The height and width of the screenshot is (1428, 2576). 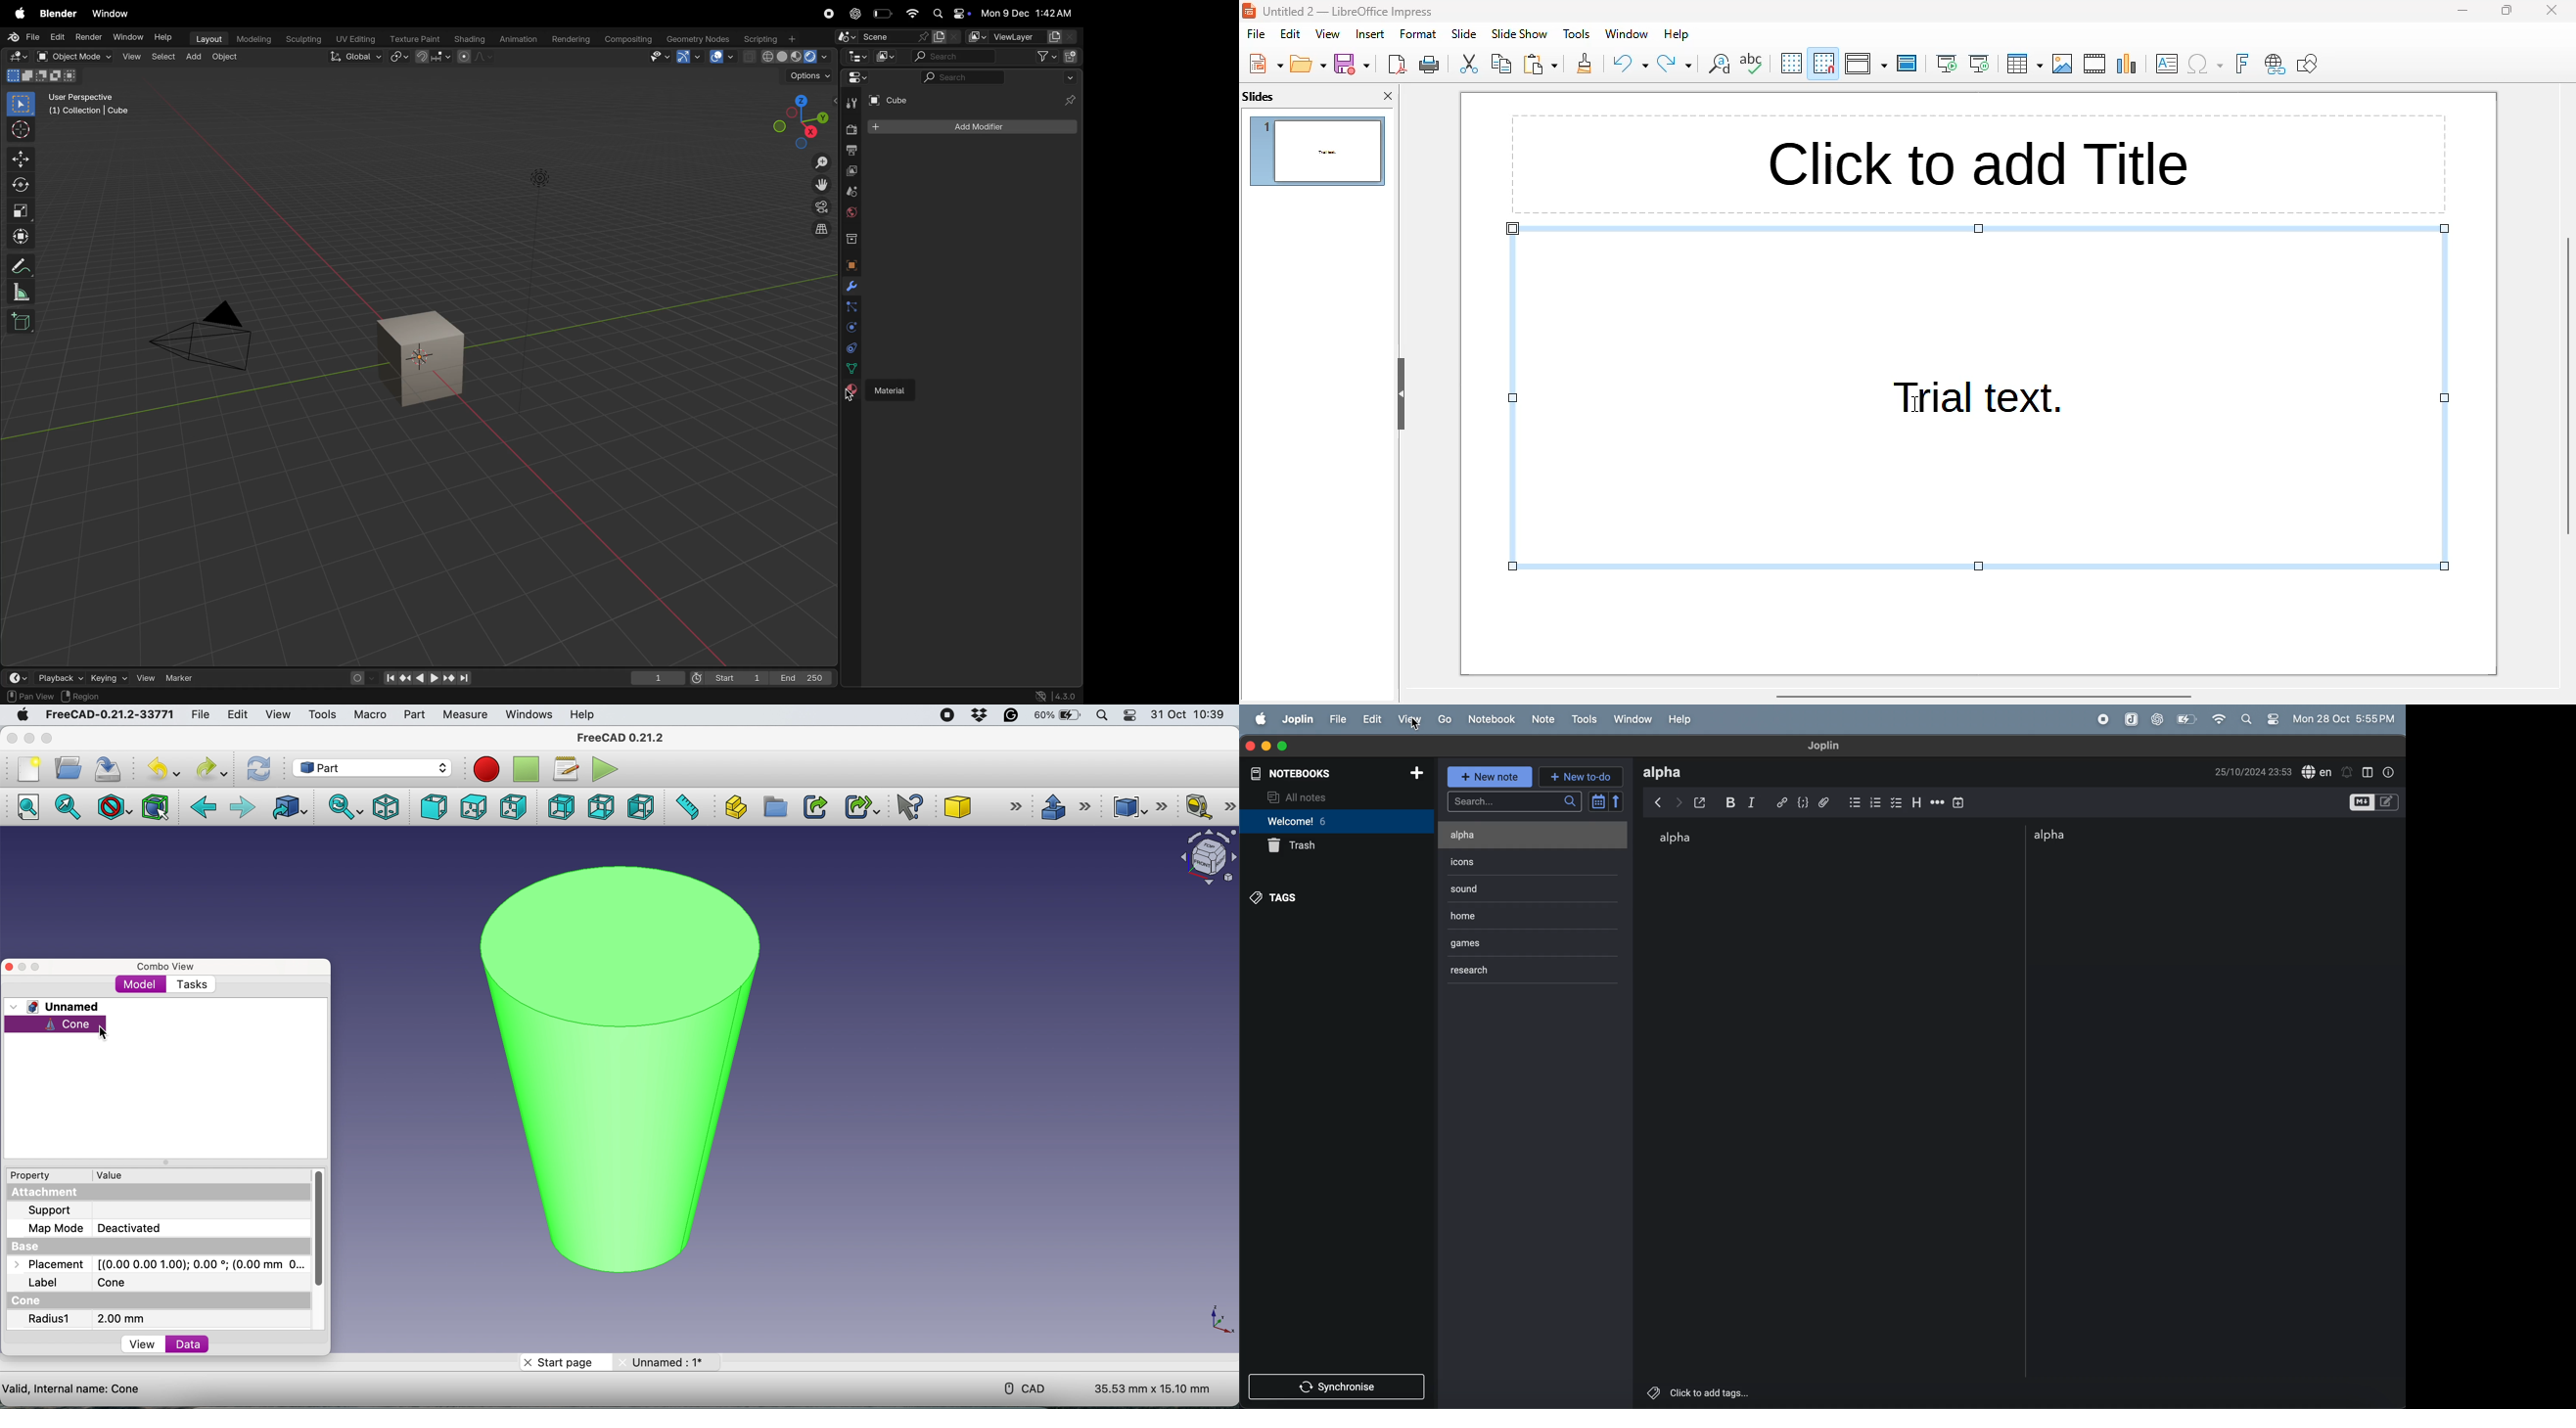 I want to click on forward, so click(x=1679, y=801).